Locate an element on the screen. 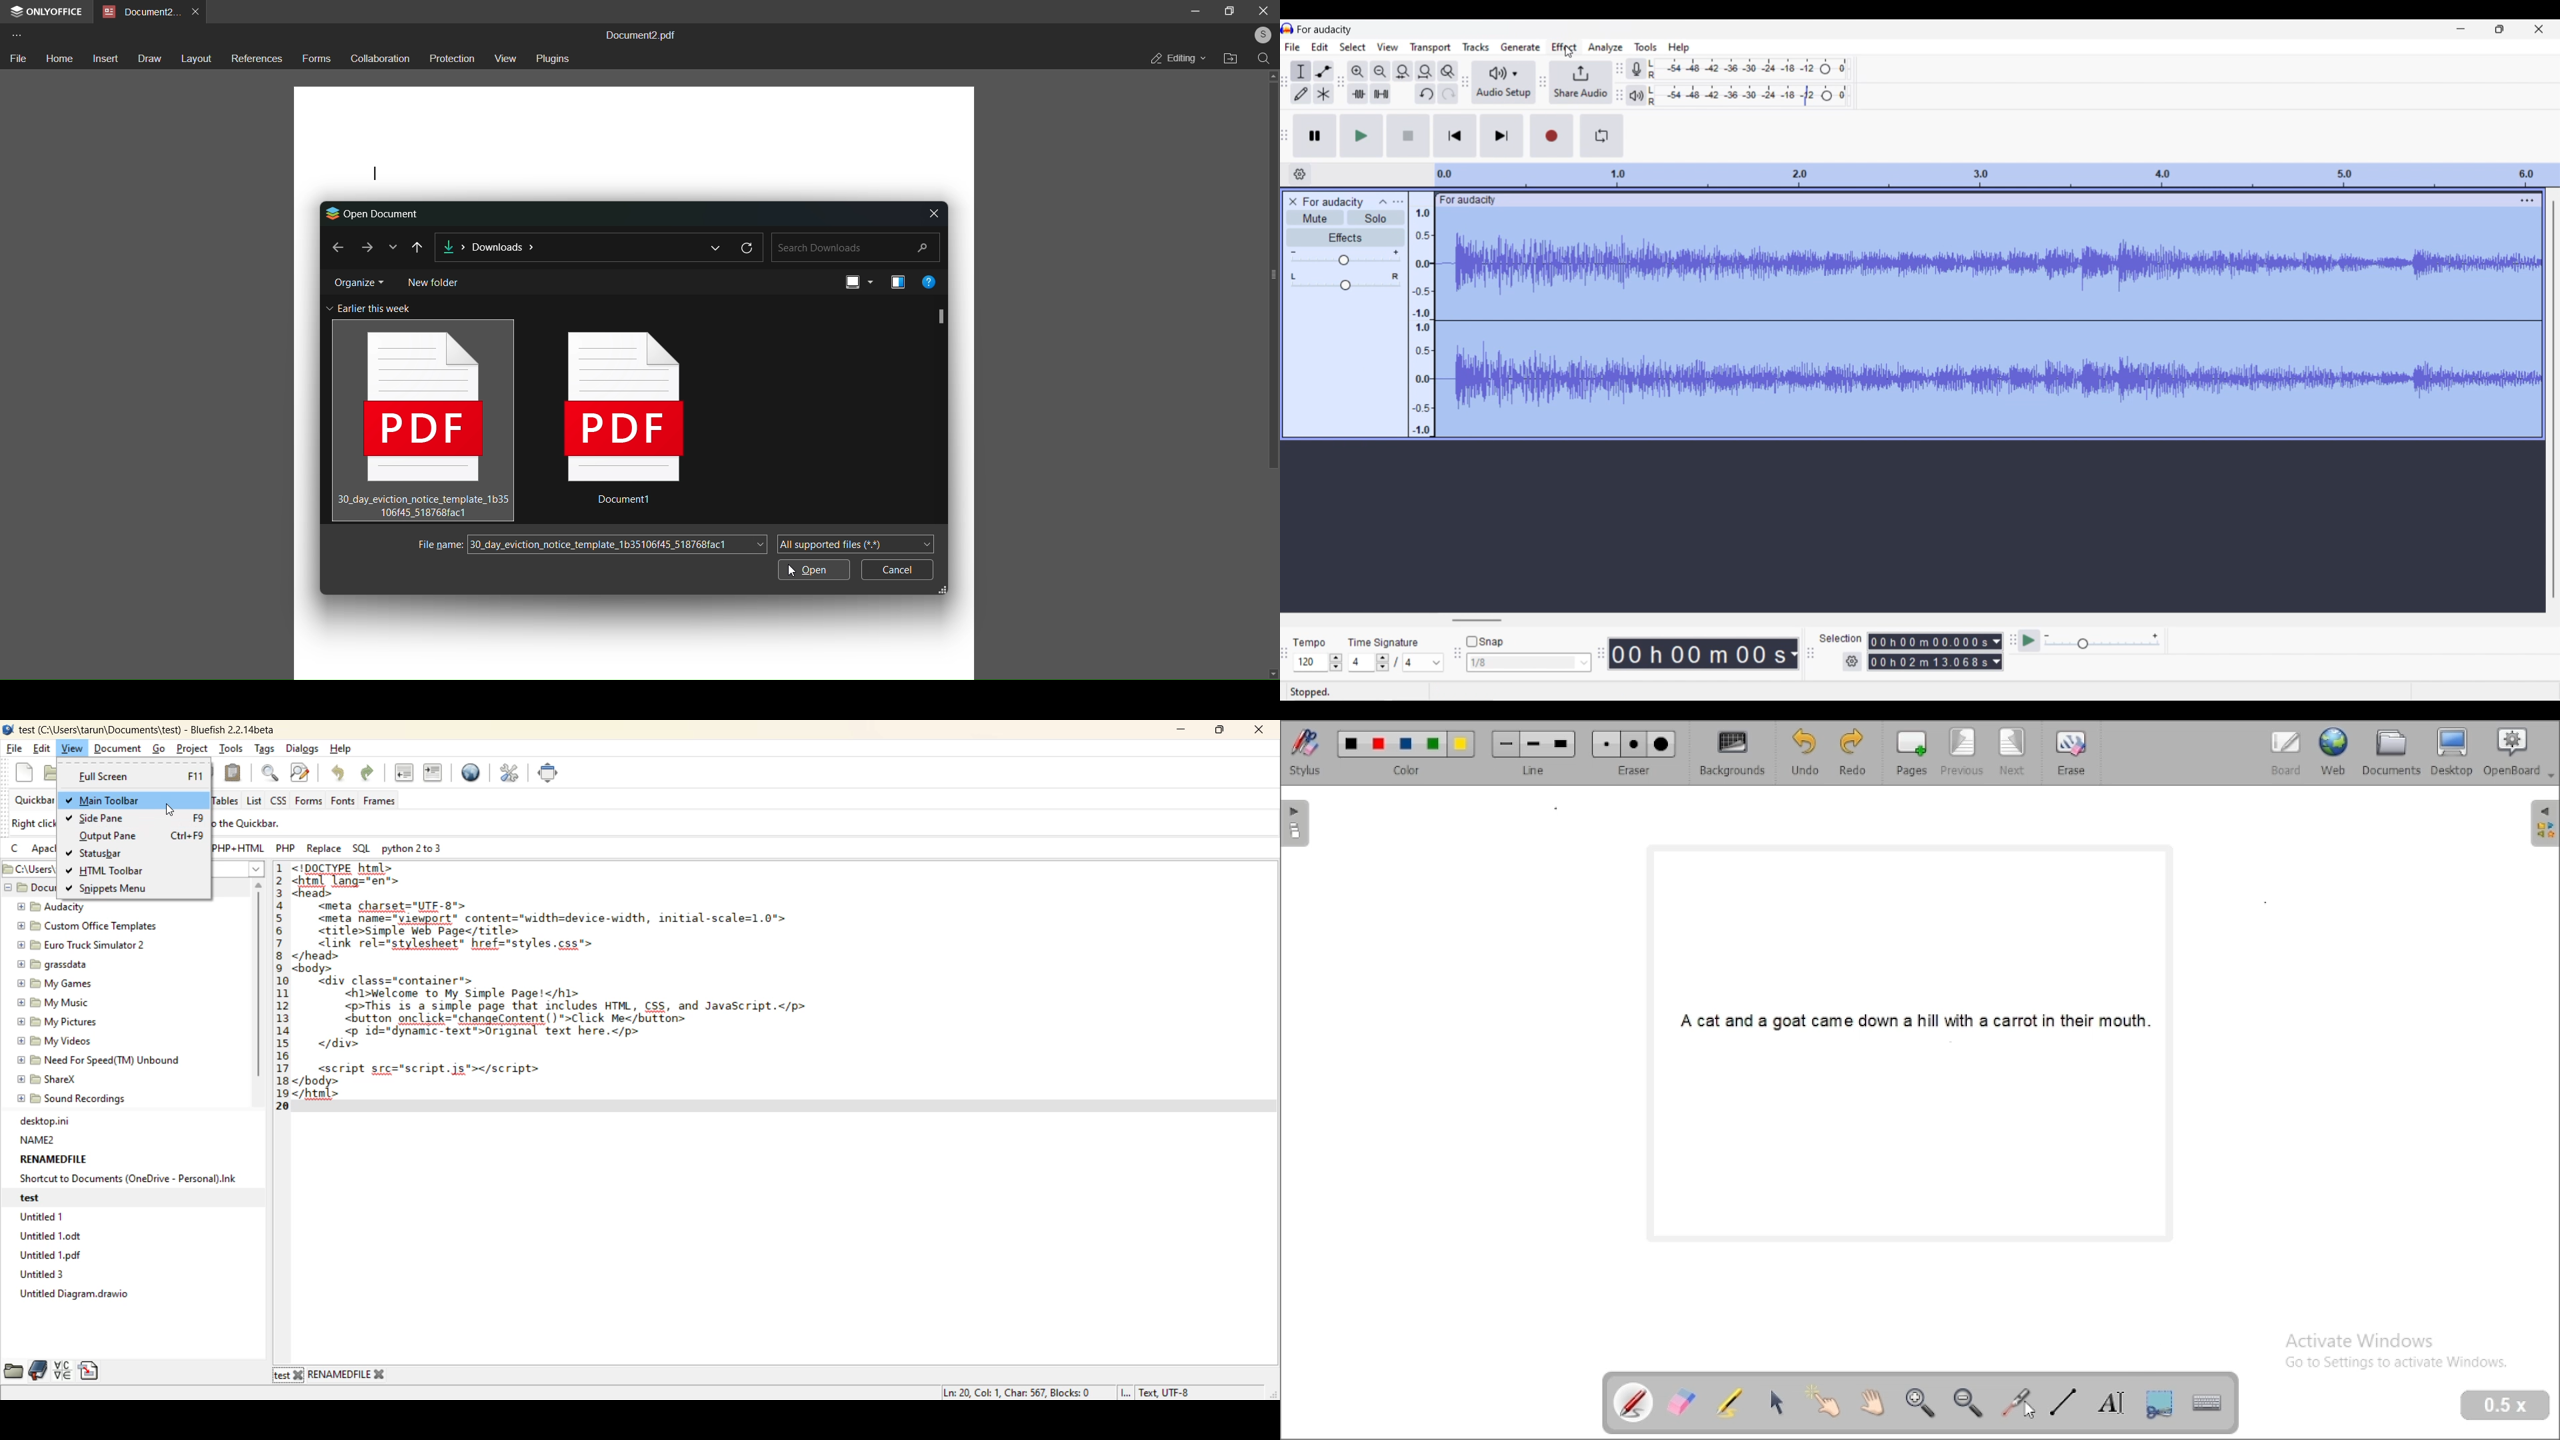 The height and width of the screenshot is (1456, 2576). html toolbar is located at coordinates (120, 872).